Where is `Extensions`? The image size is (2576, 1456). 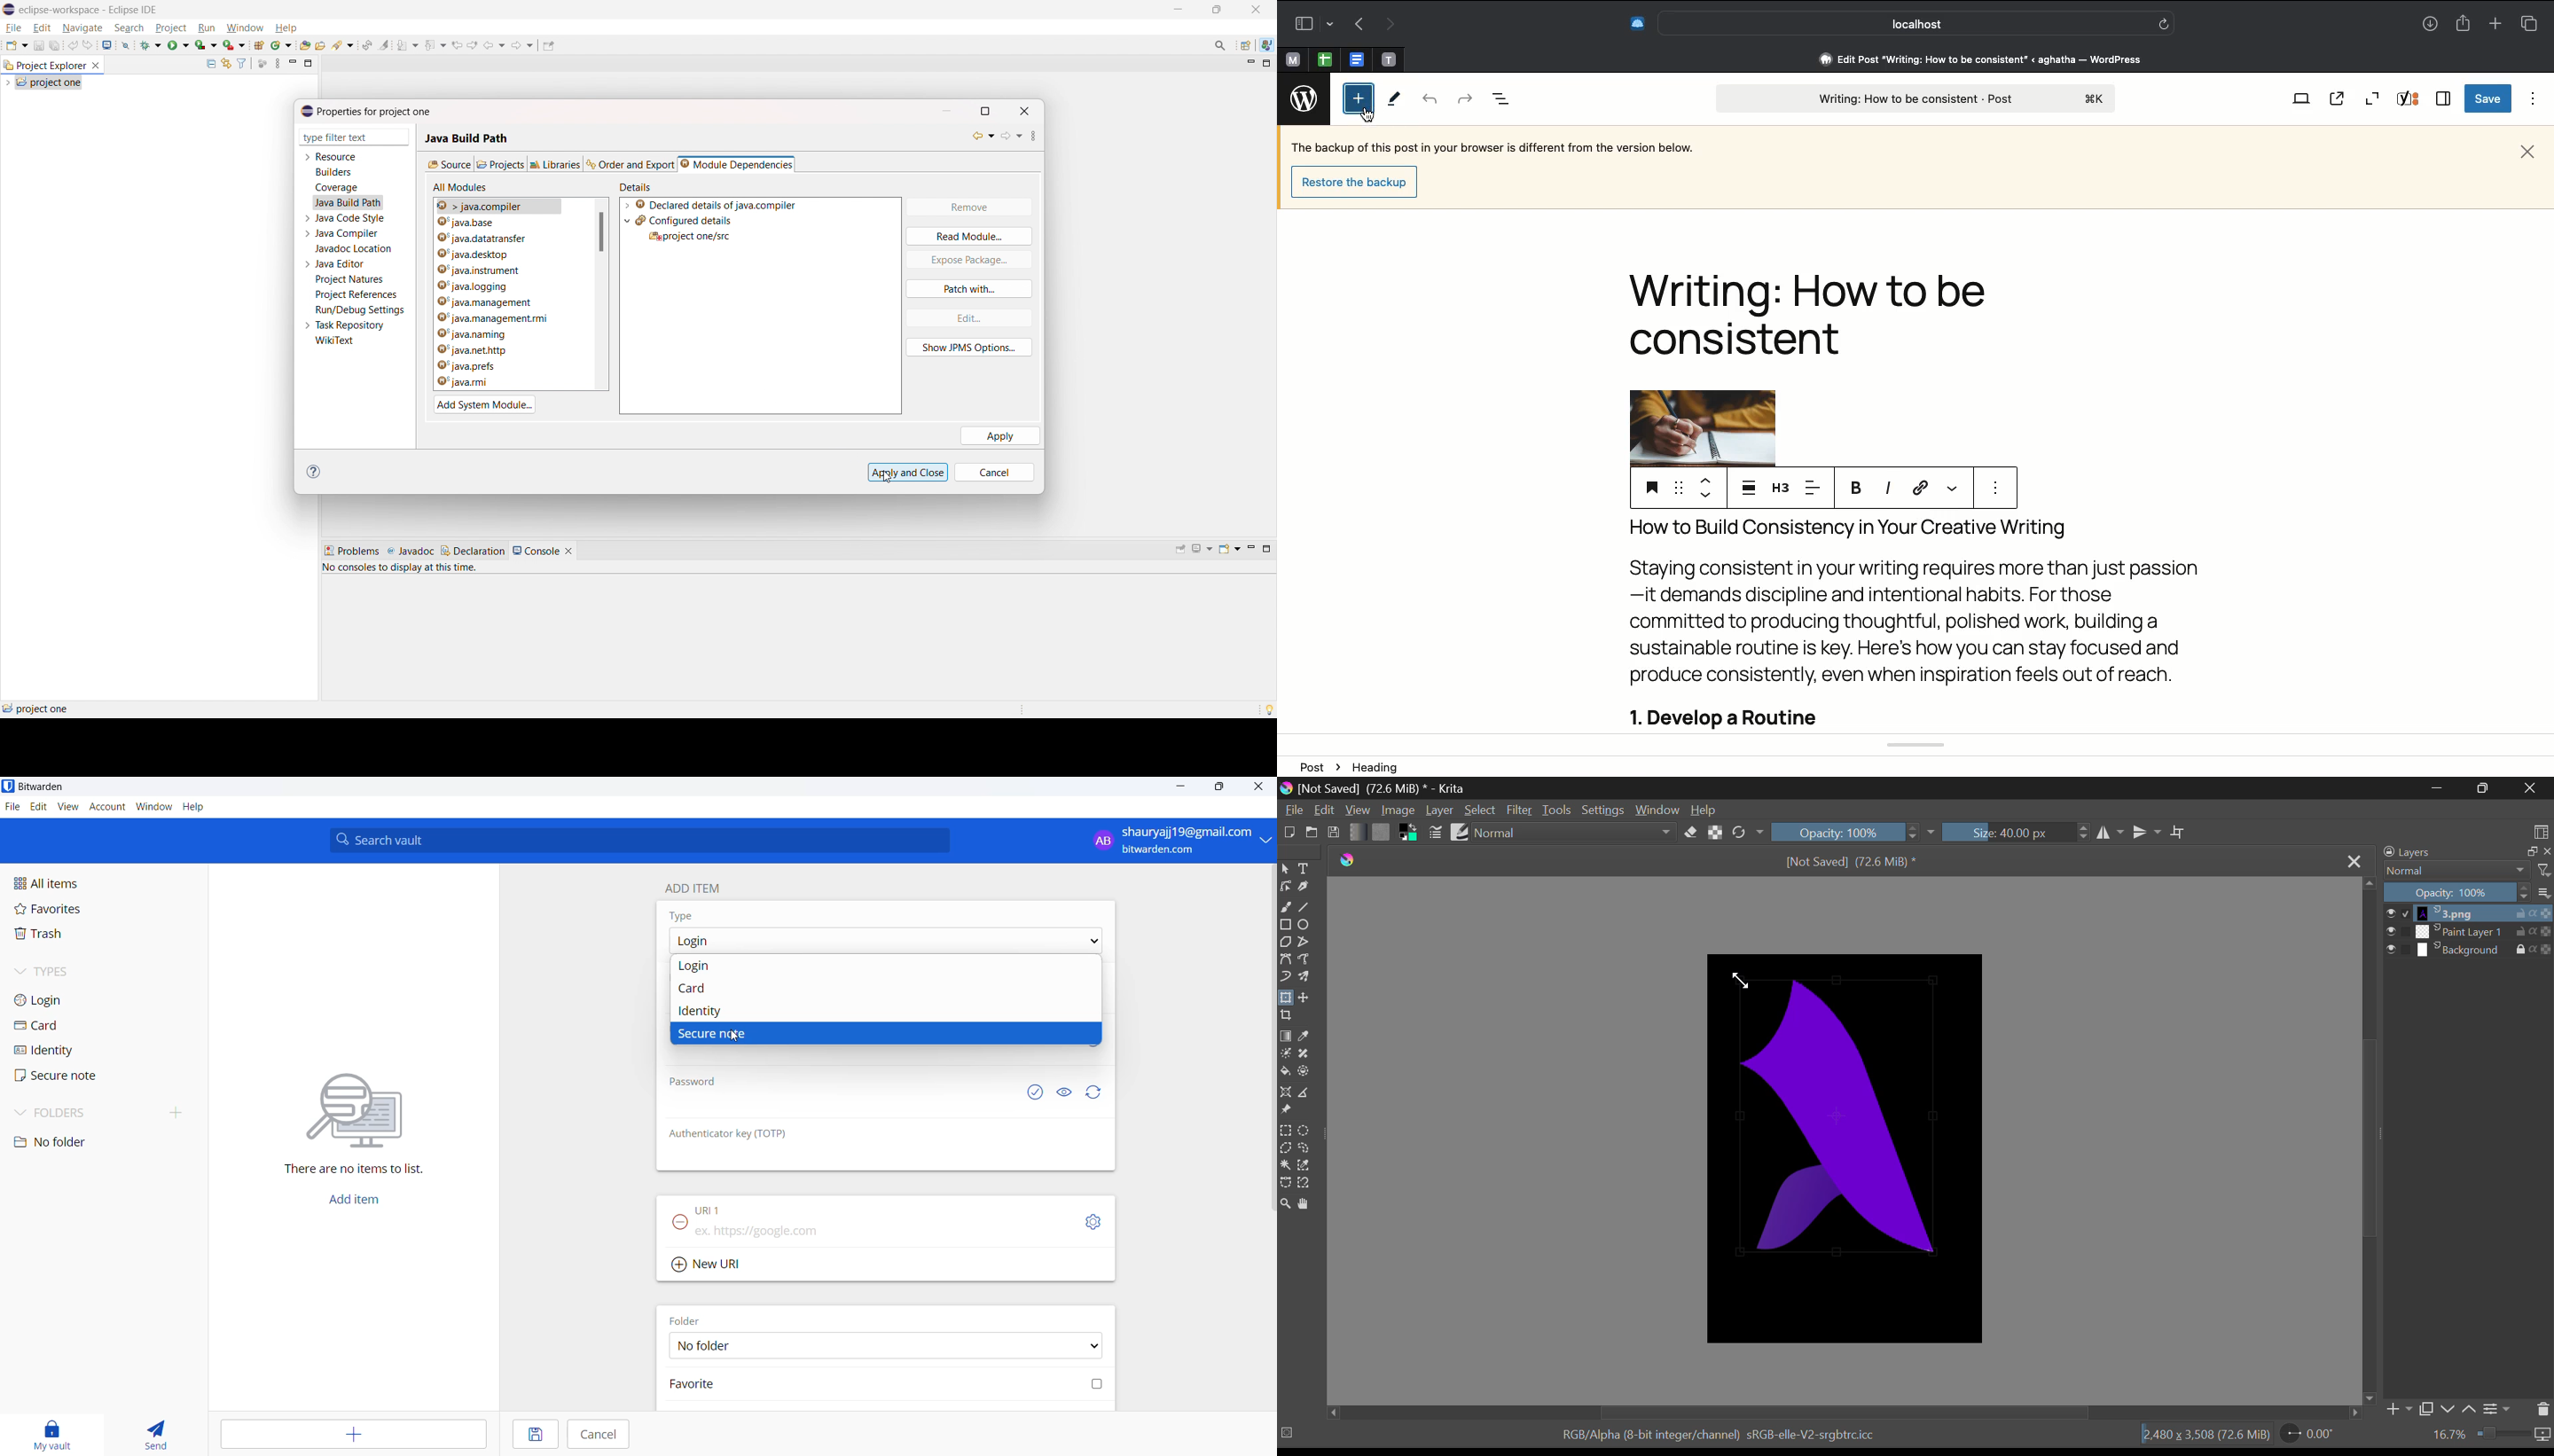 Extensions is located at coordinates (1627, 25).